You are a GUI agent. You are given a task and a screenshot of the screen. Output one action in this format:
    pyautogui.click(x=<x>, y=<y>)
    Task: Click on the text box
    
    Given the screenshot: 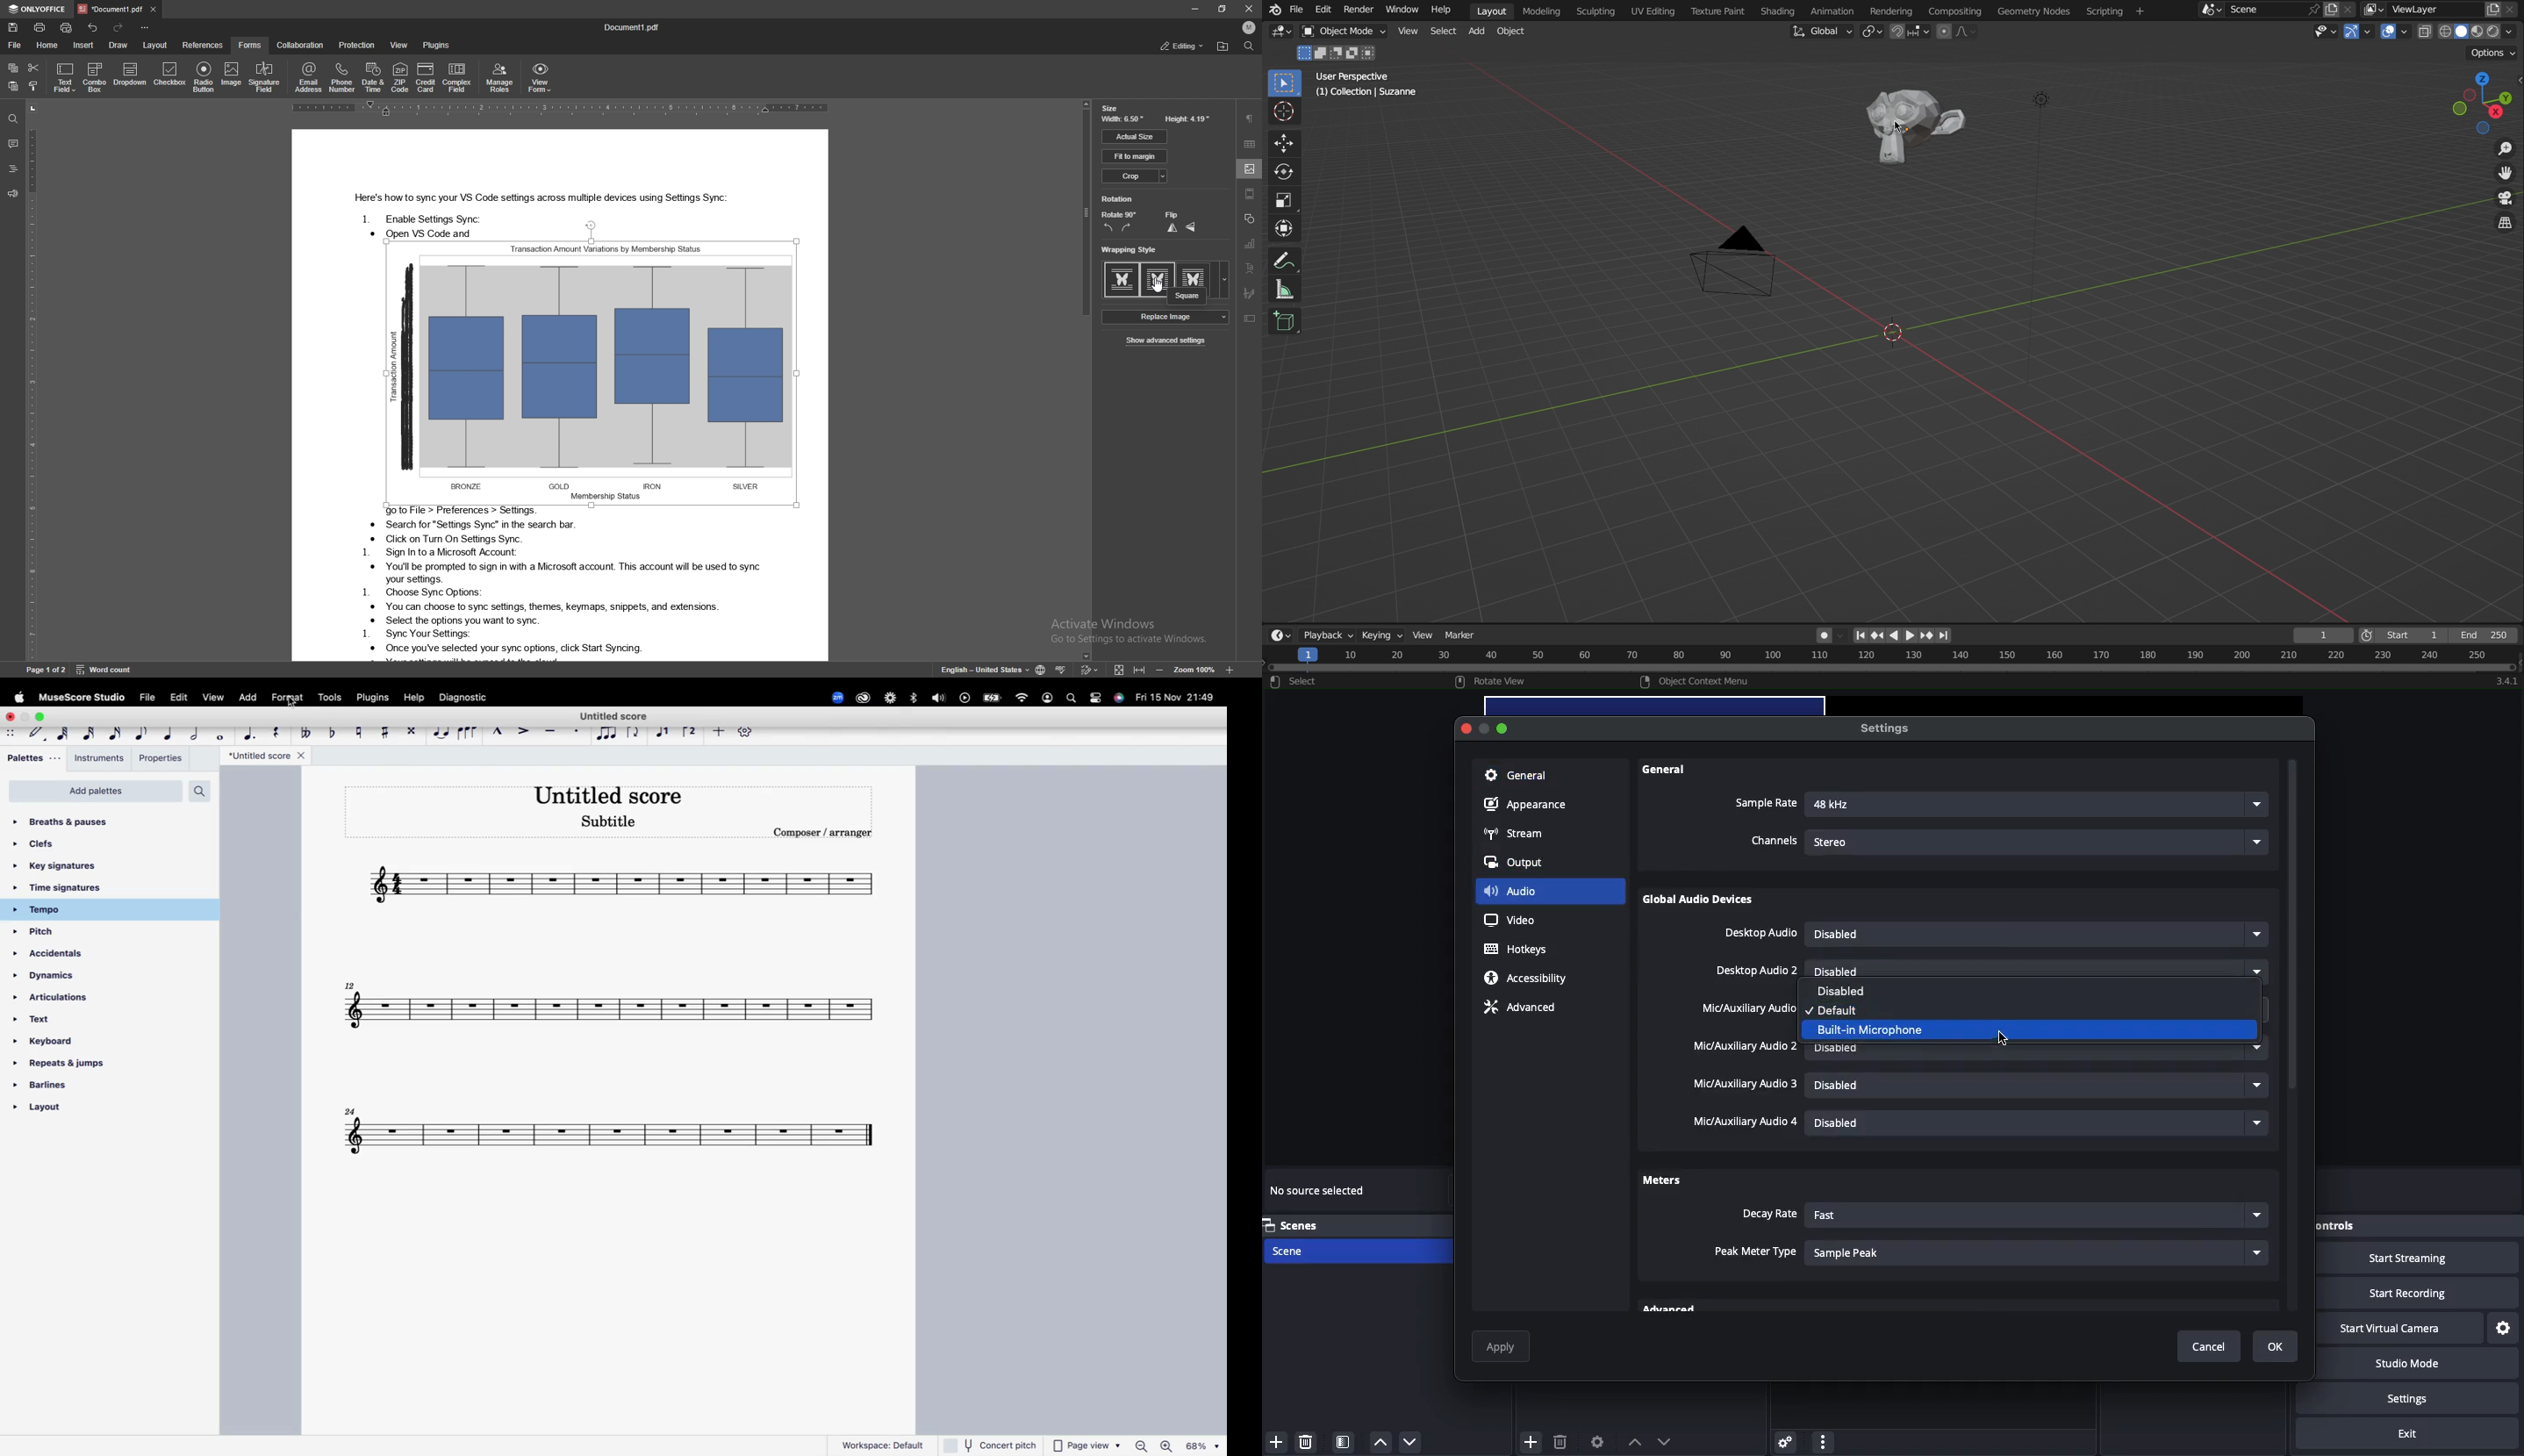 What is the action you would take?
    pyautogui.click(x=1250, y=319)
    